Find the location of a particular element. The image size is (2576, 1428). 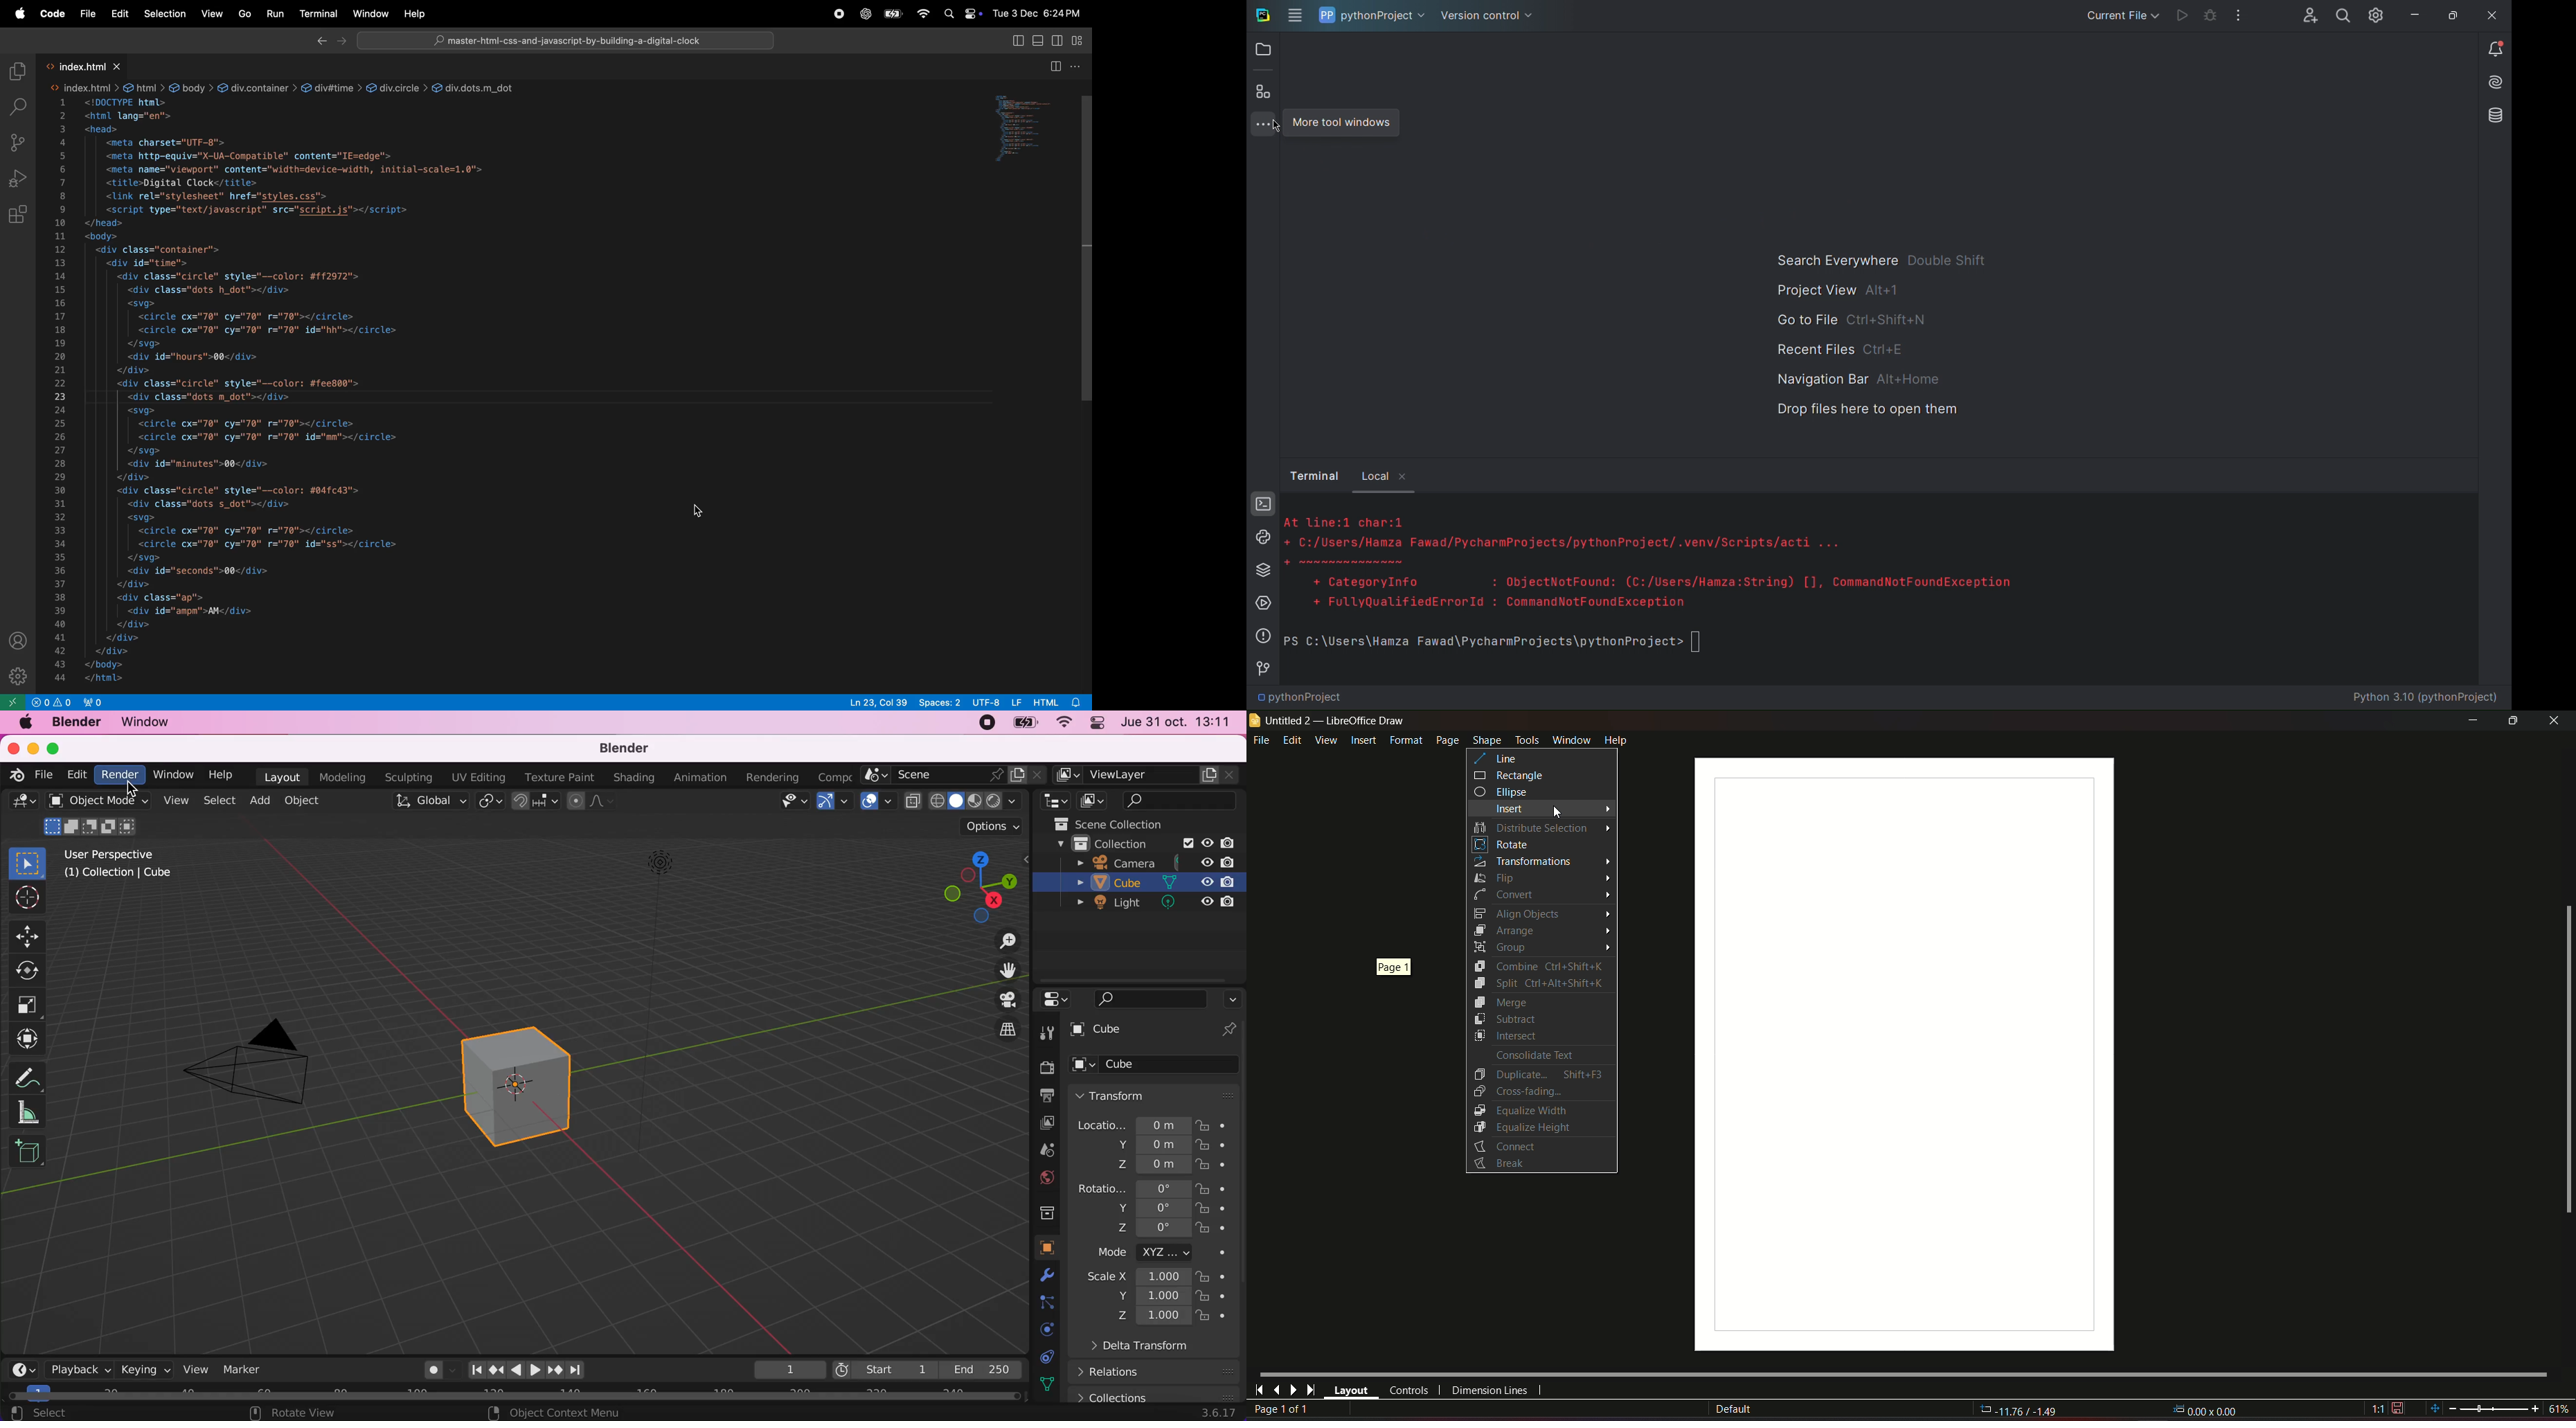

Account is located at coordinates (2306, 14).